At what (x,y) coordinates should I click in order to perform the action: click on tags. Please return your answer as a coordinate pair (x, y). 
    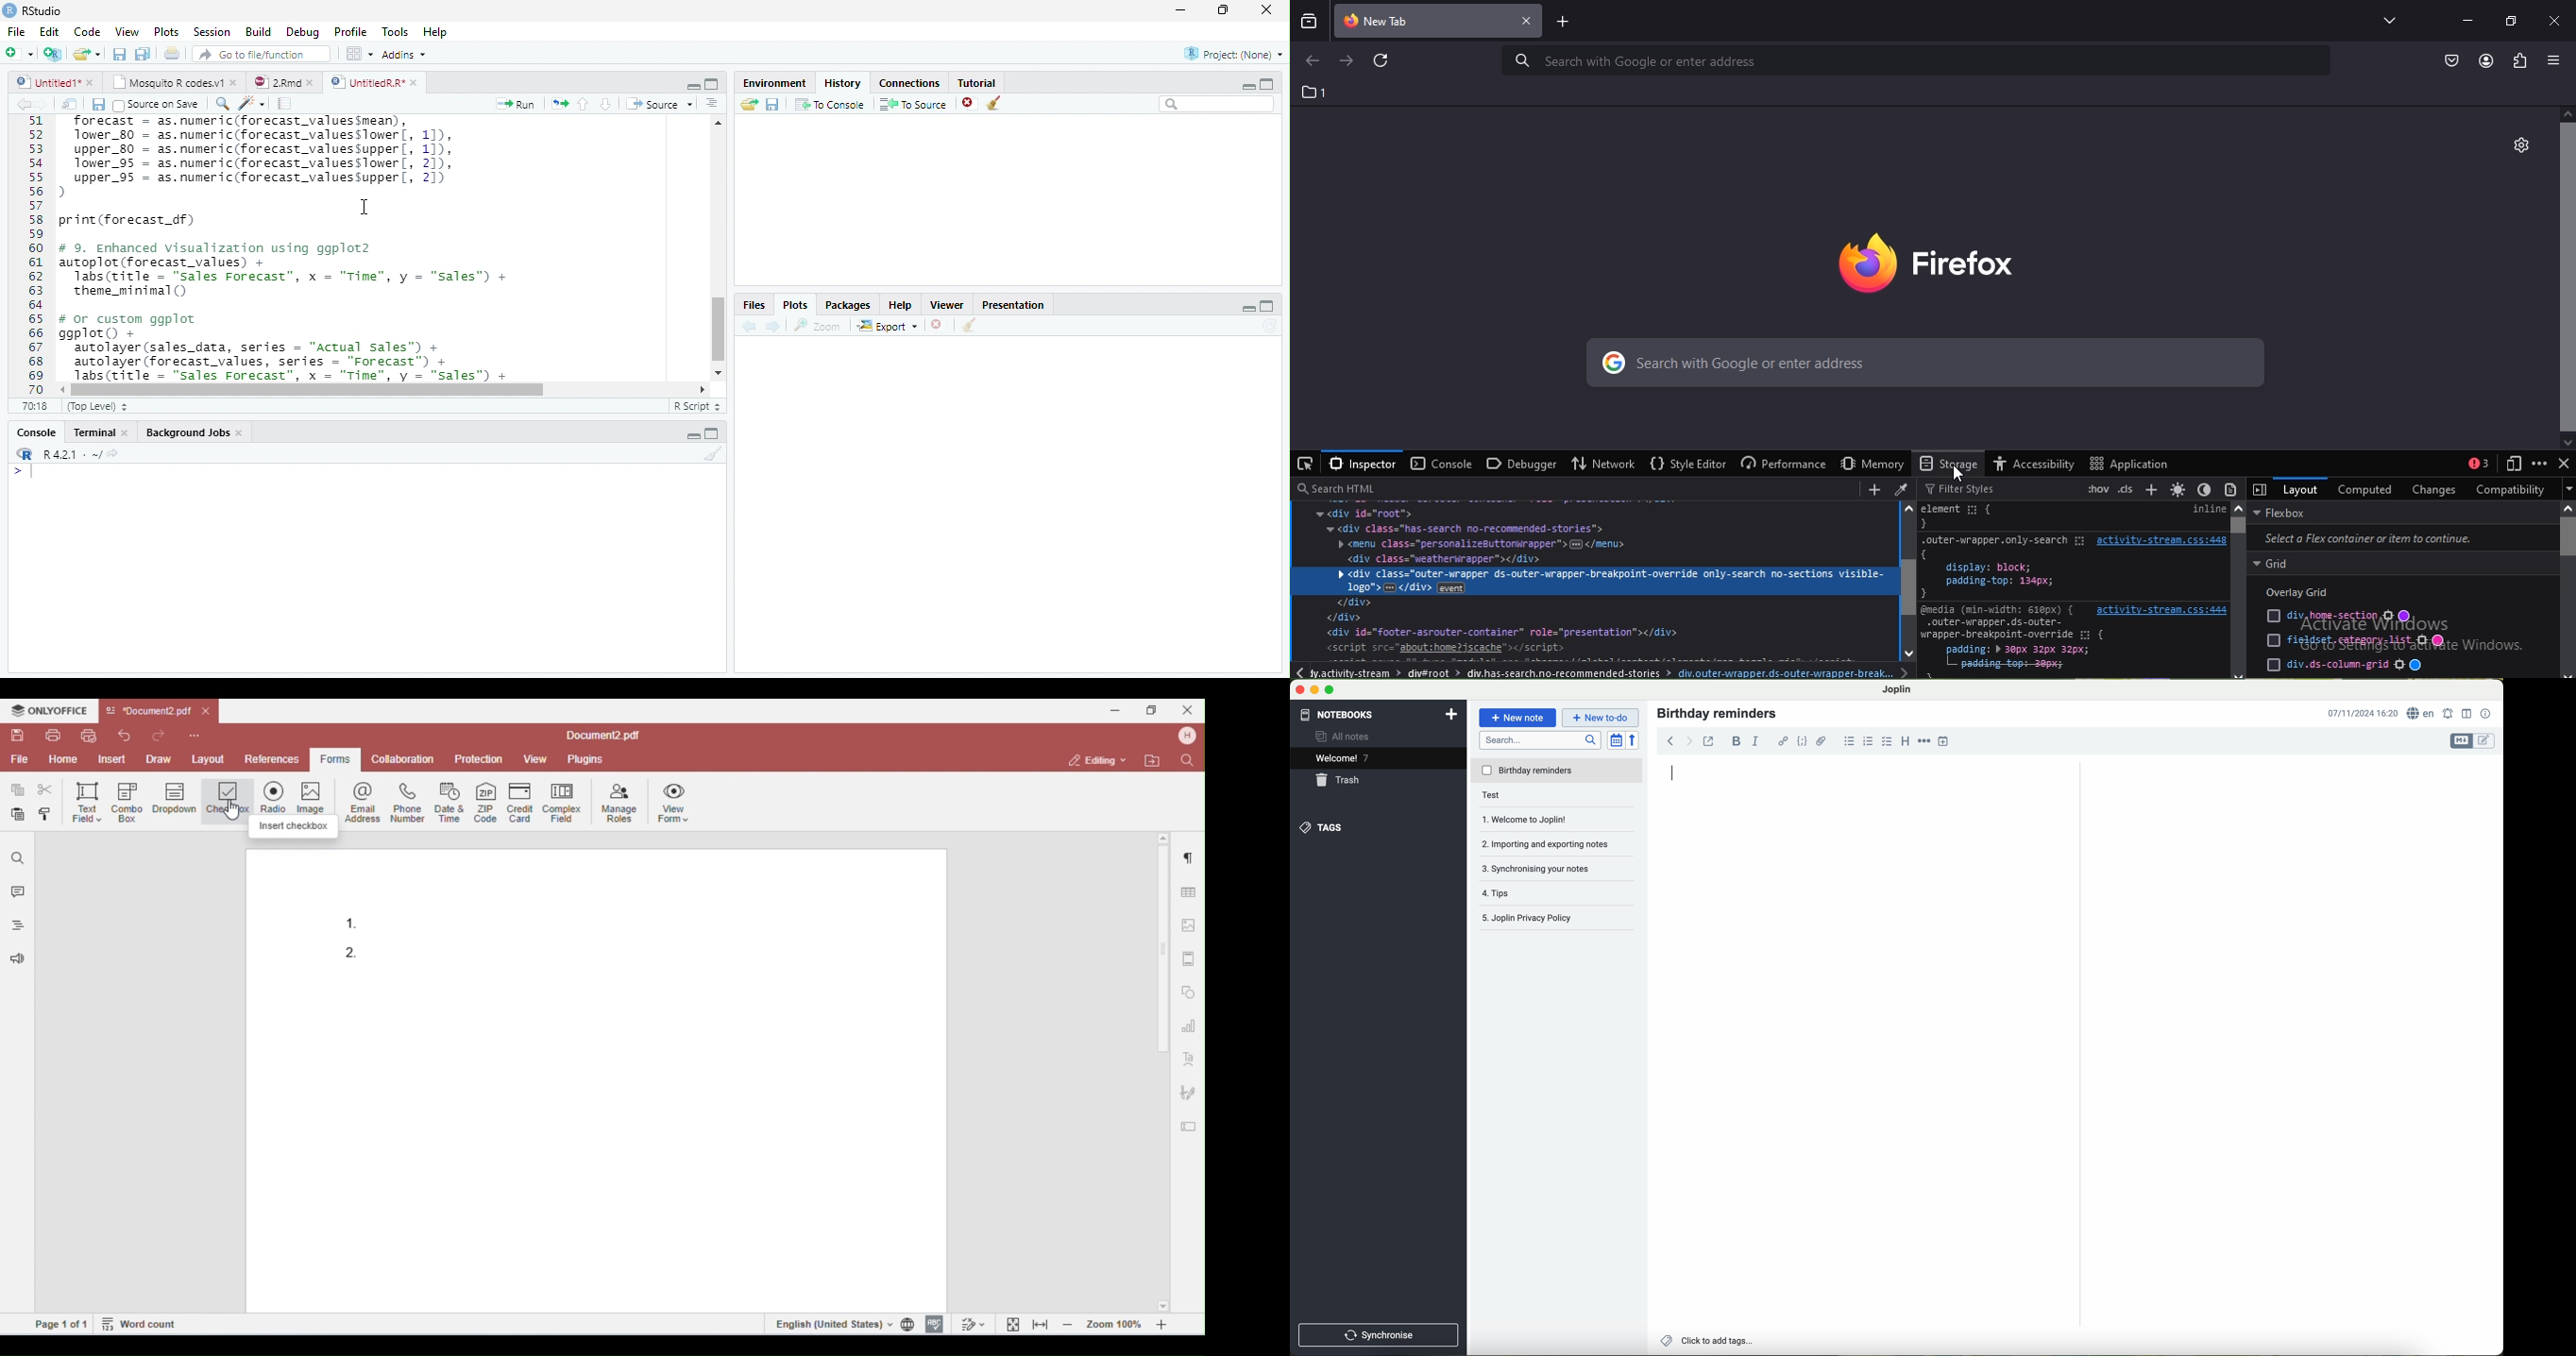
    Looking at the image, I should click on (1325, 827).